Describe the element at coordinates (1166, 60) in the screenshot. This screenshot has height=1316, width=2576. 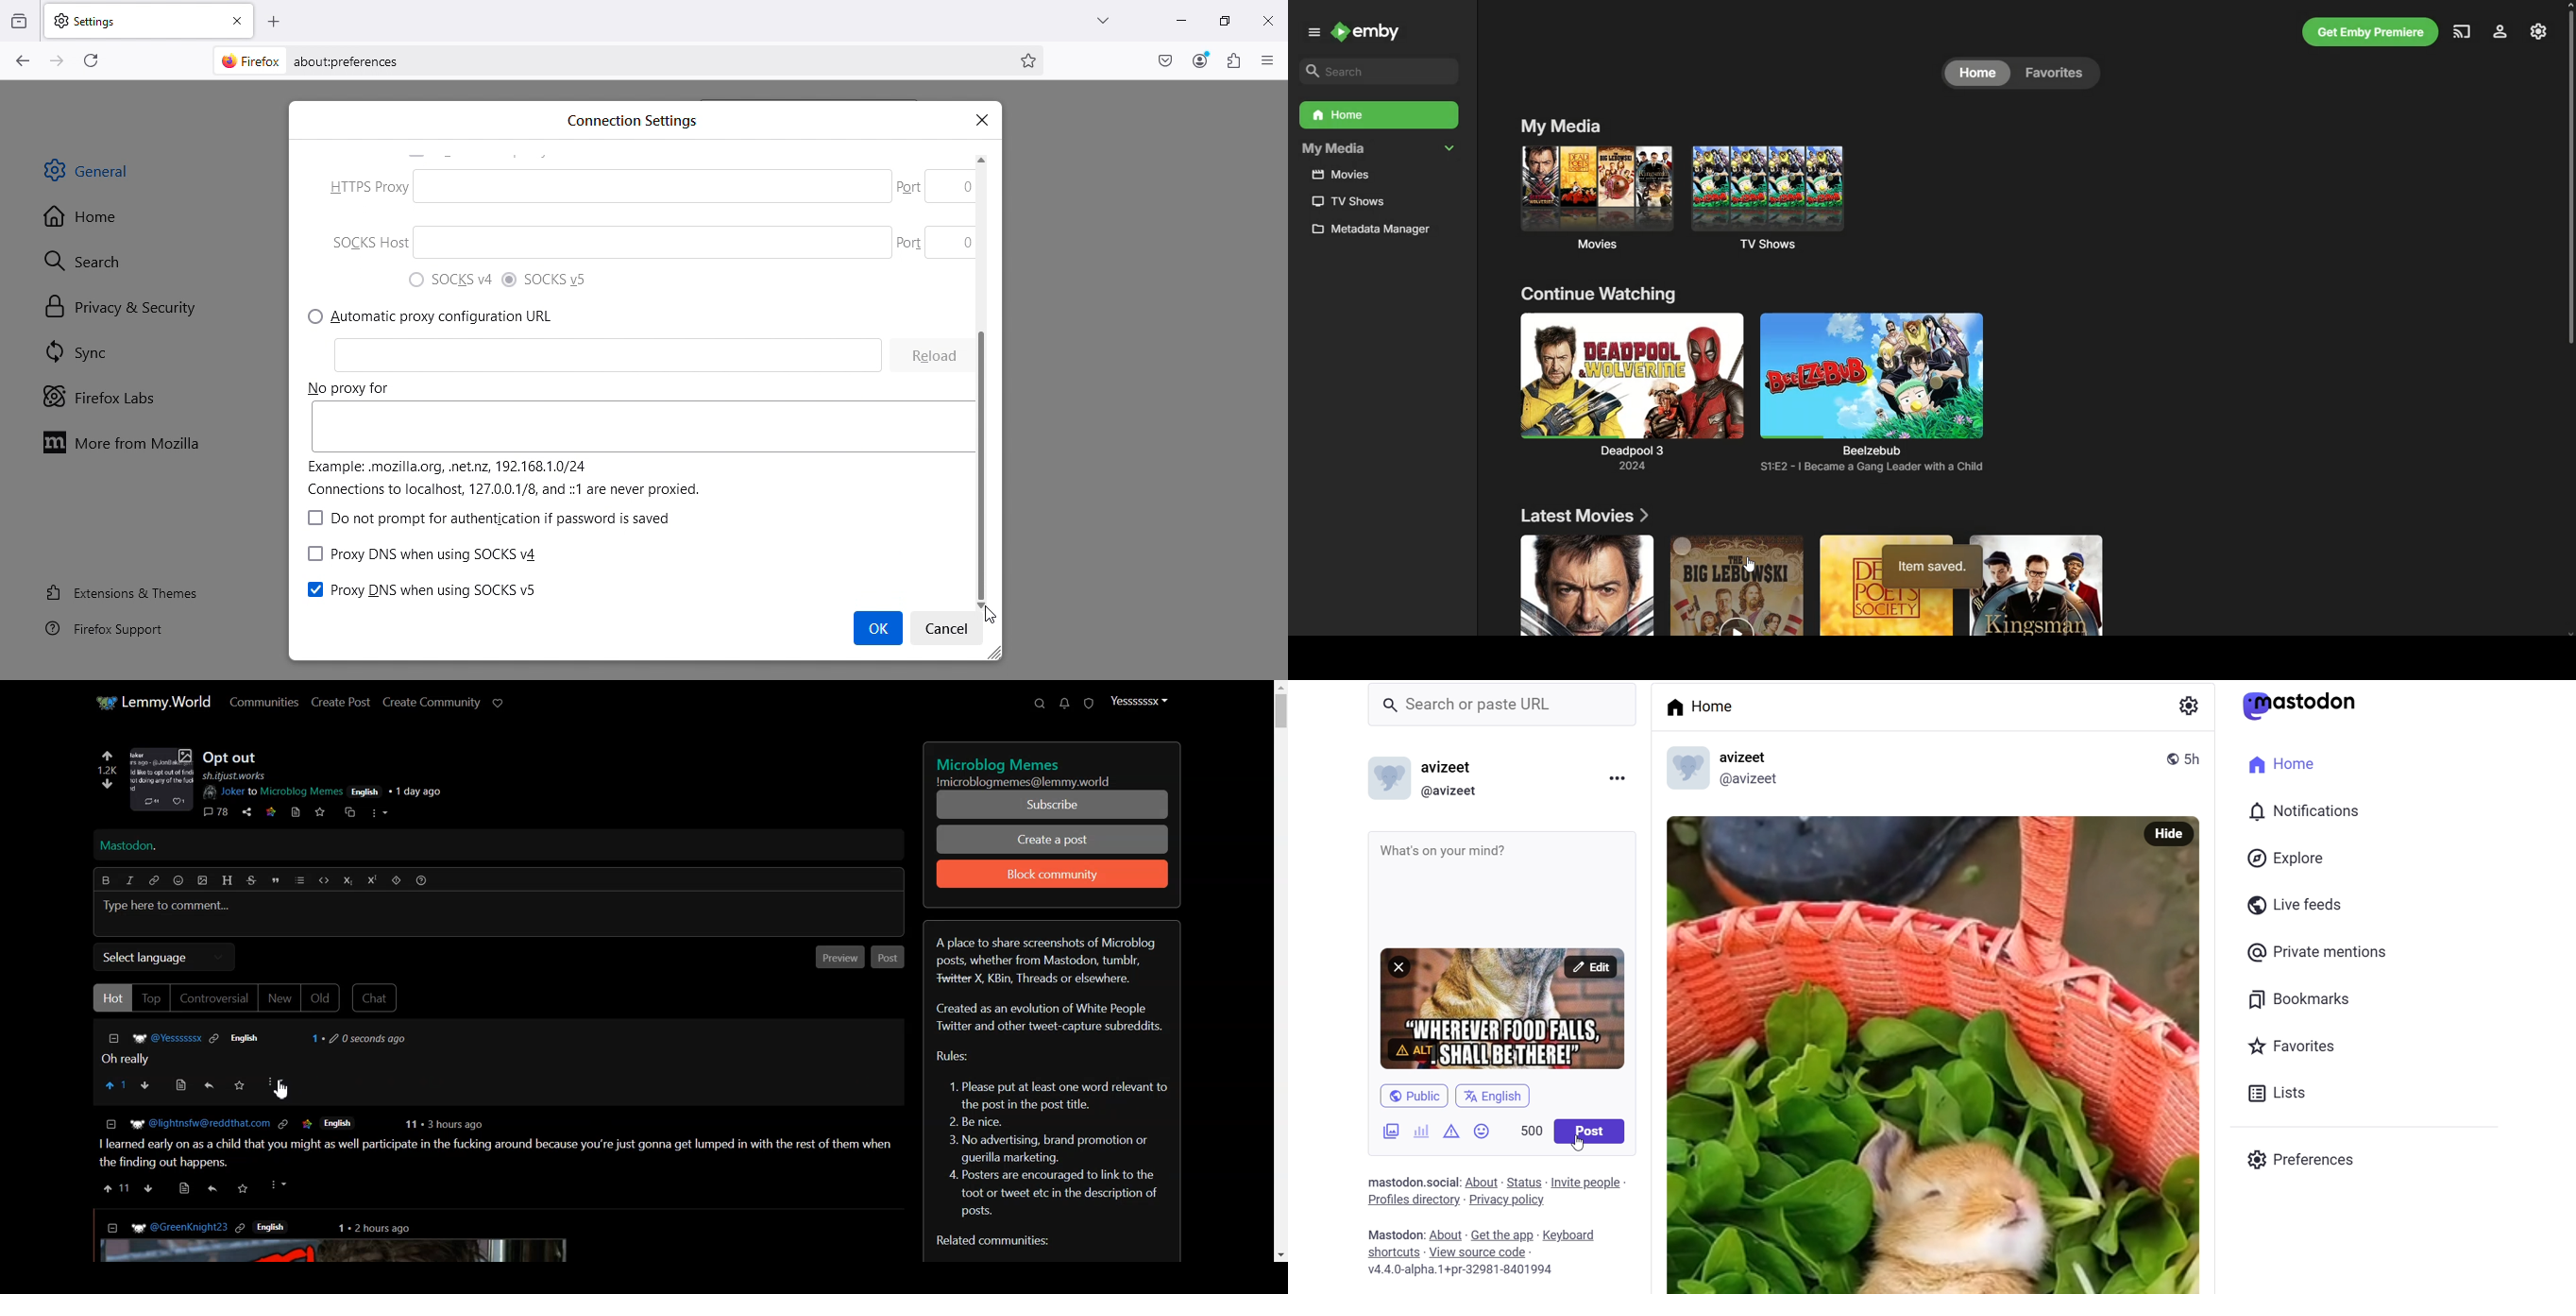
I see `Save to pocket` at that location.